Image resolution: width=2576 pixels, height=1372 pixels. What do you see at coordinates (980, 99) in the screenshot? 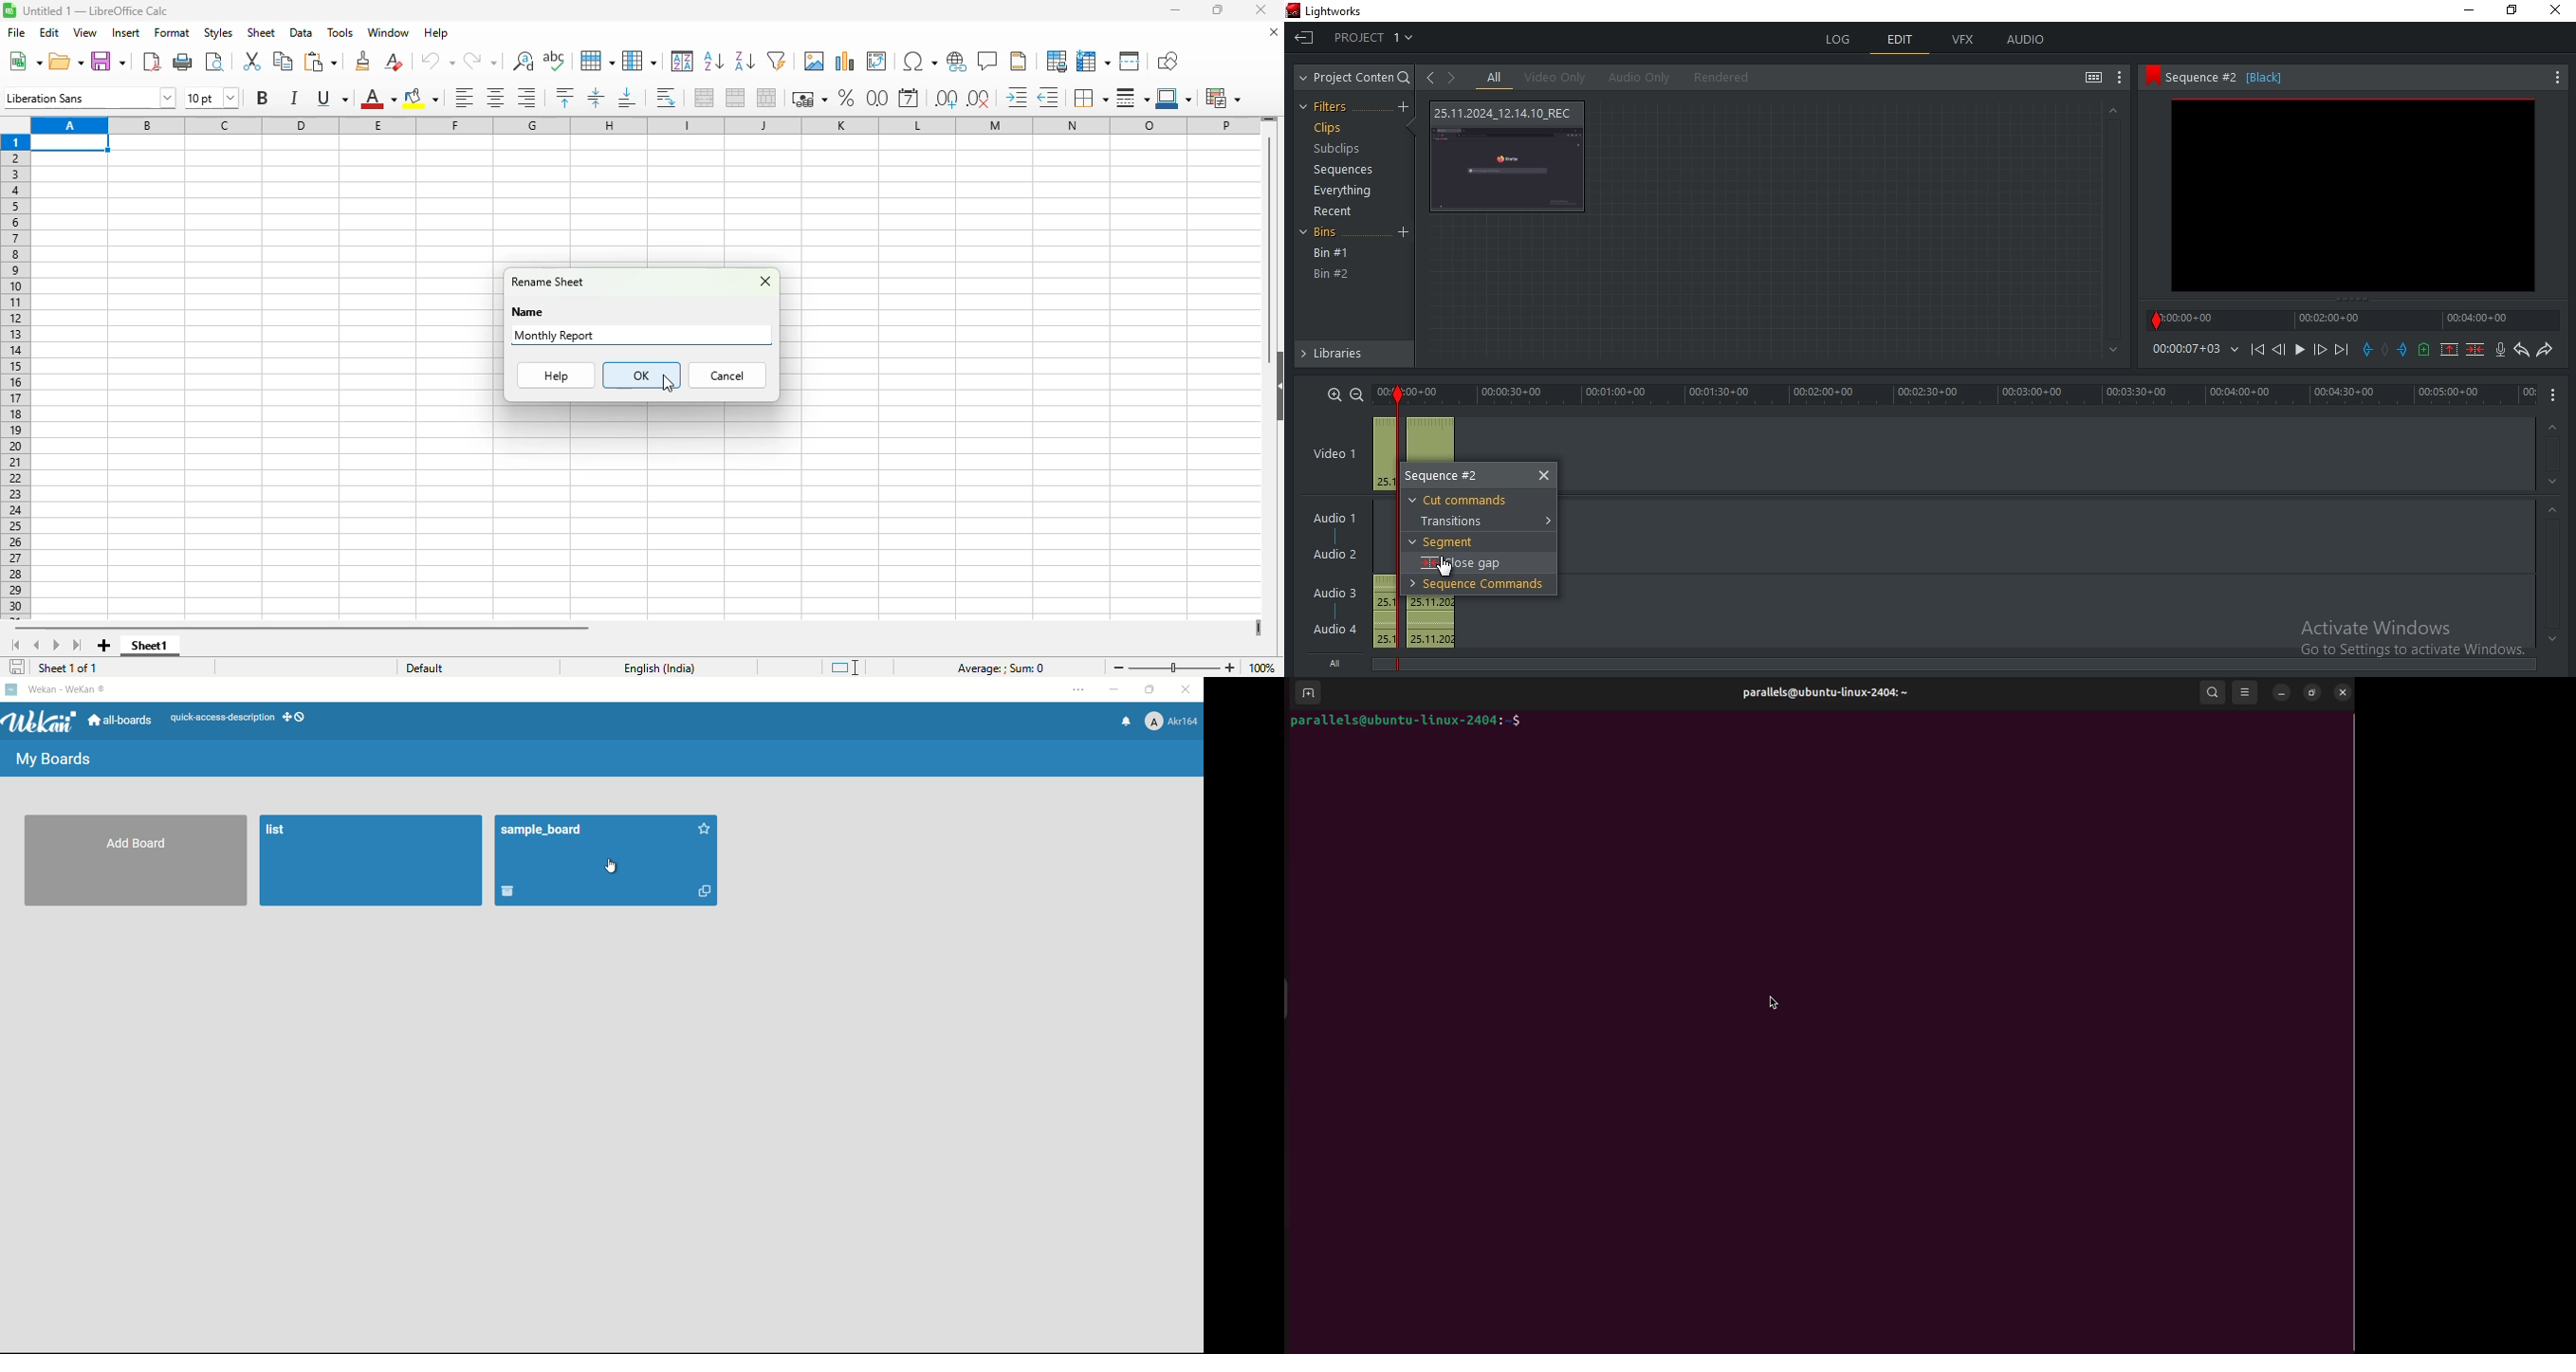
I see `delete decimal place` at bounding box center [980, 99].